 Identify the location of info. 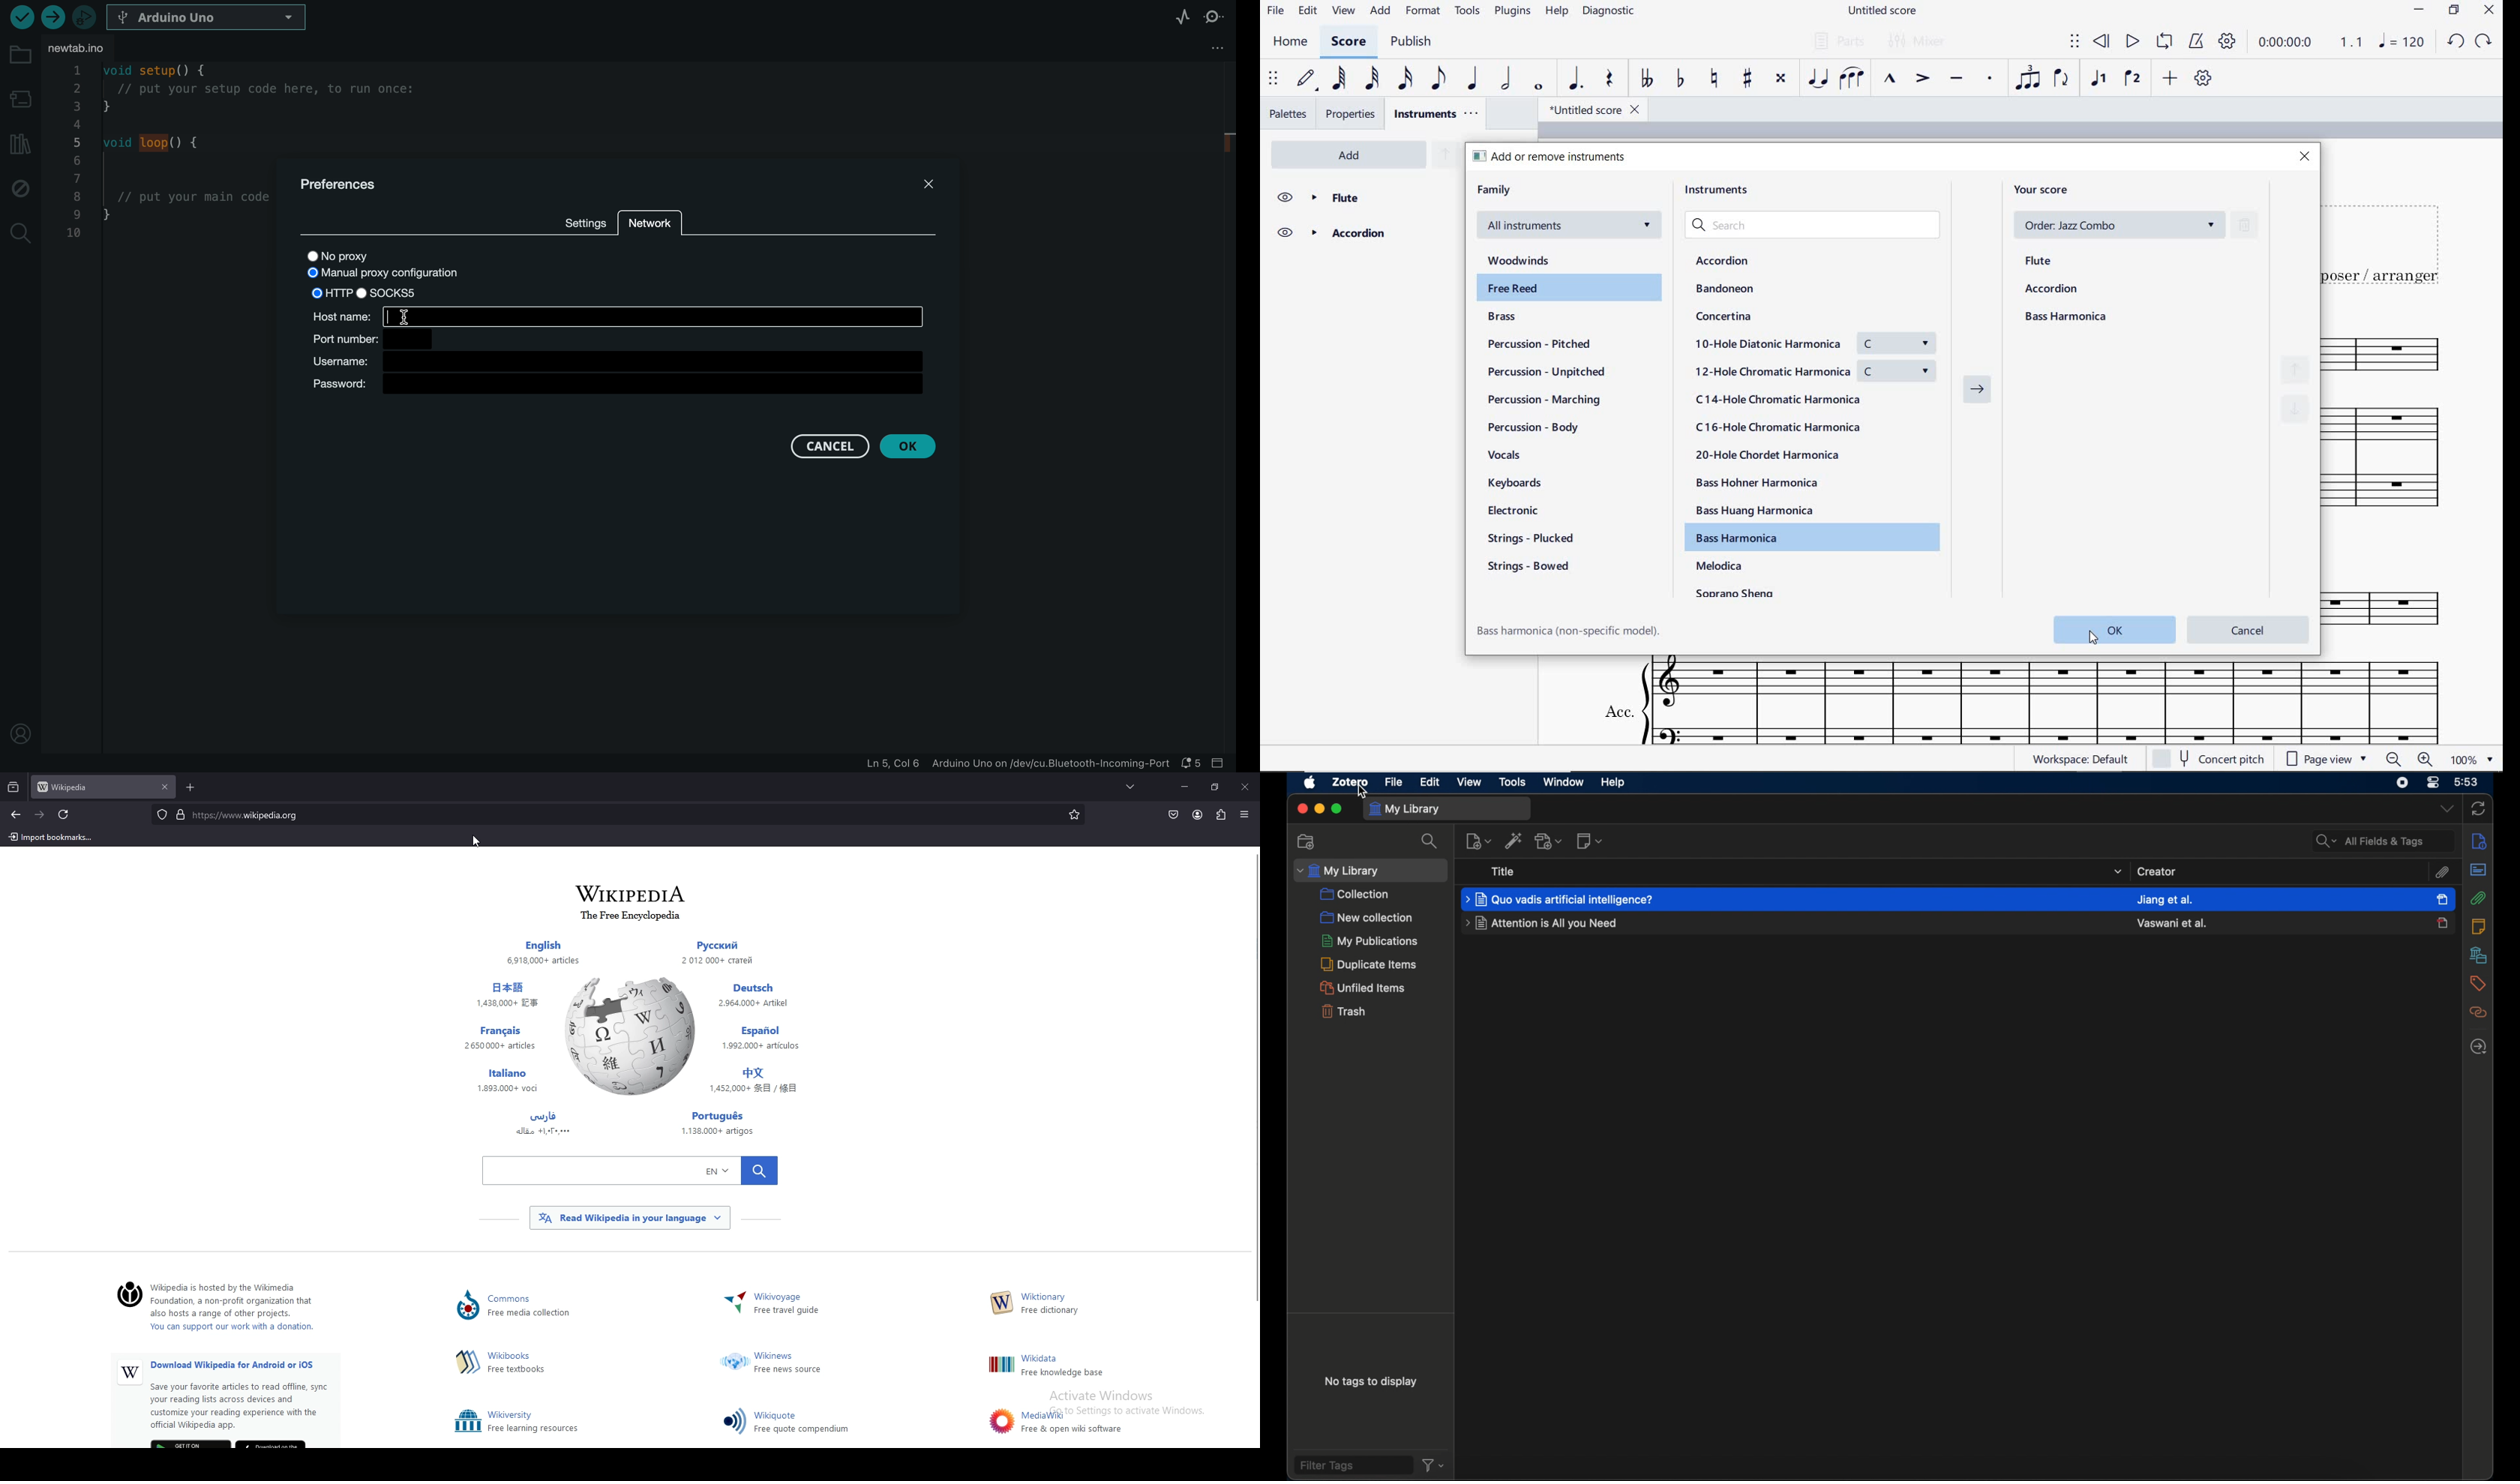
(2479, 841).